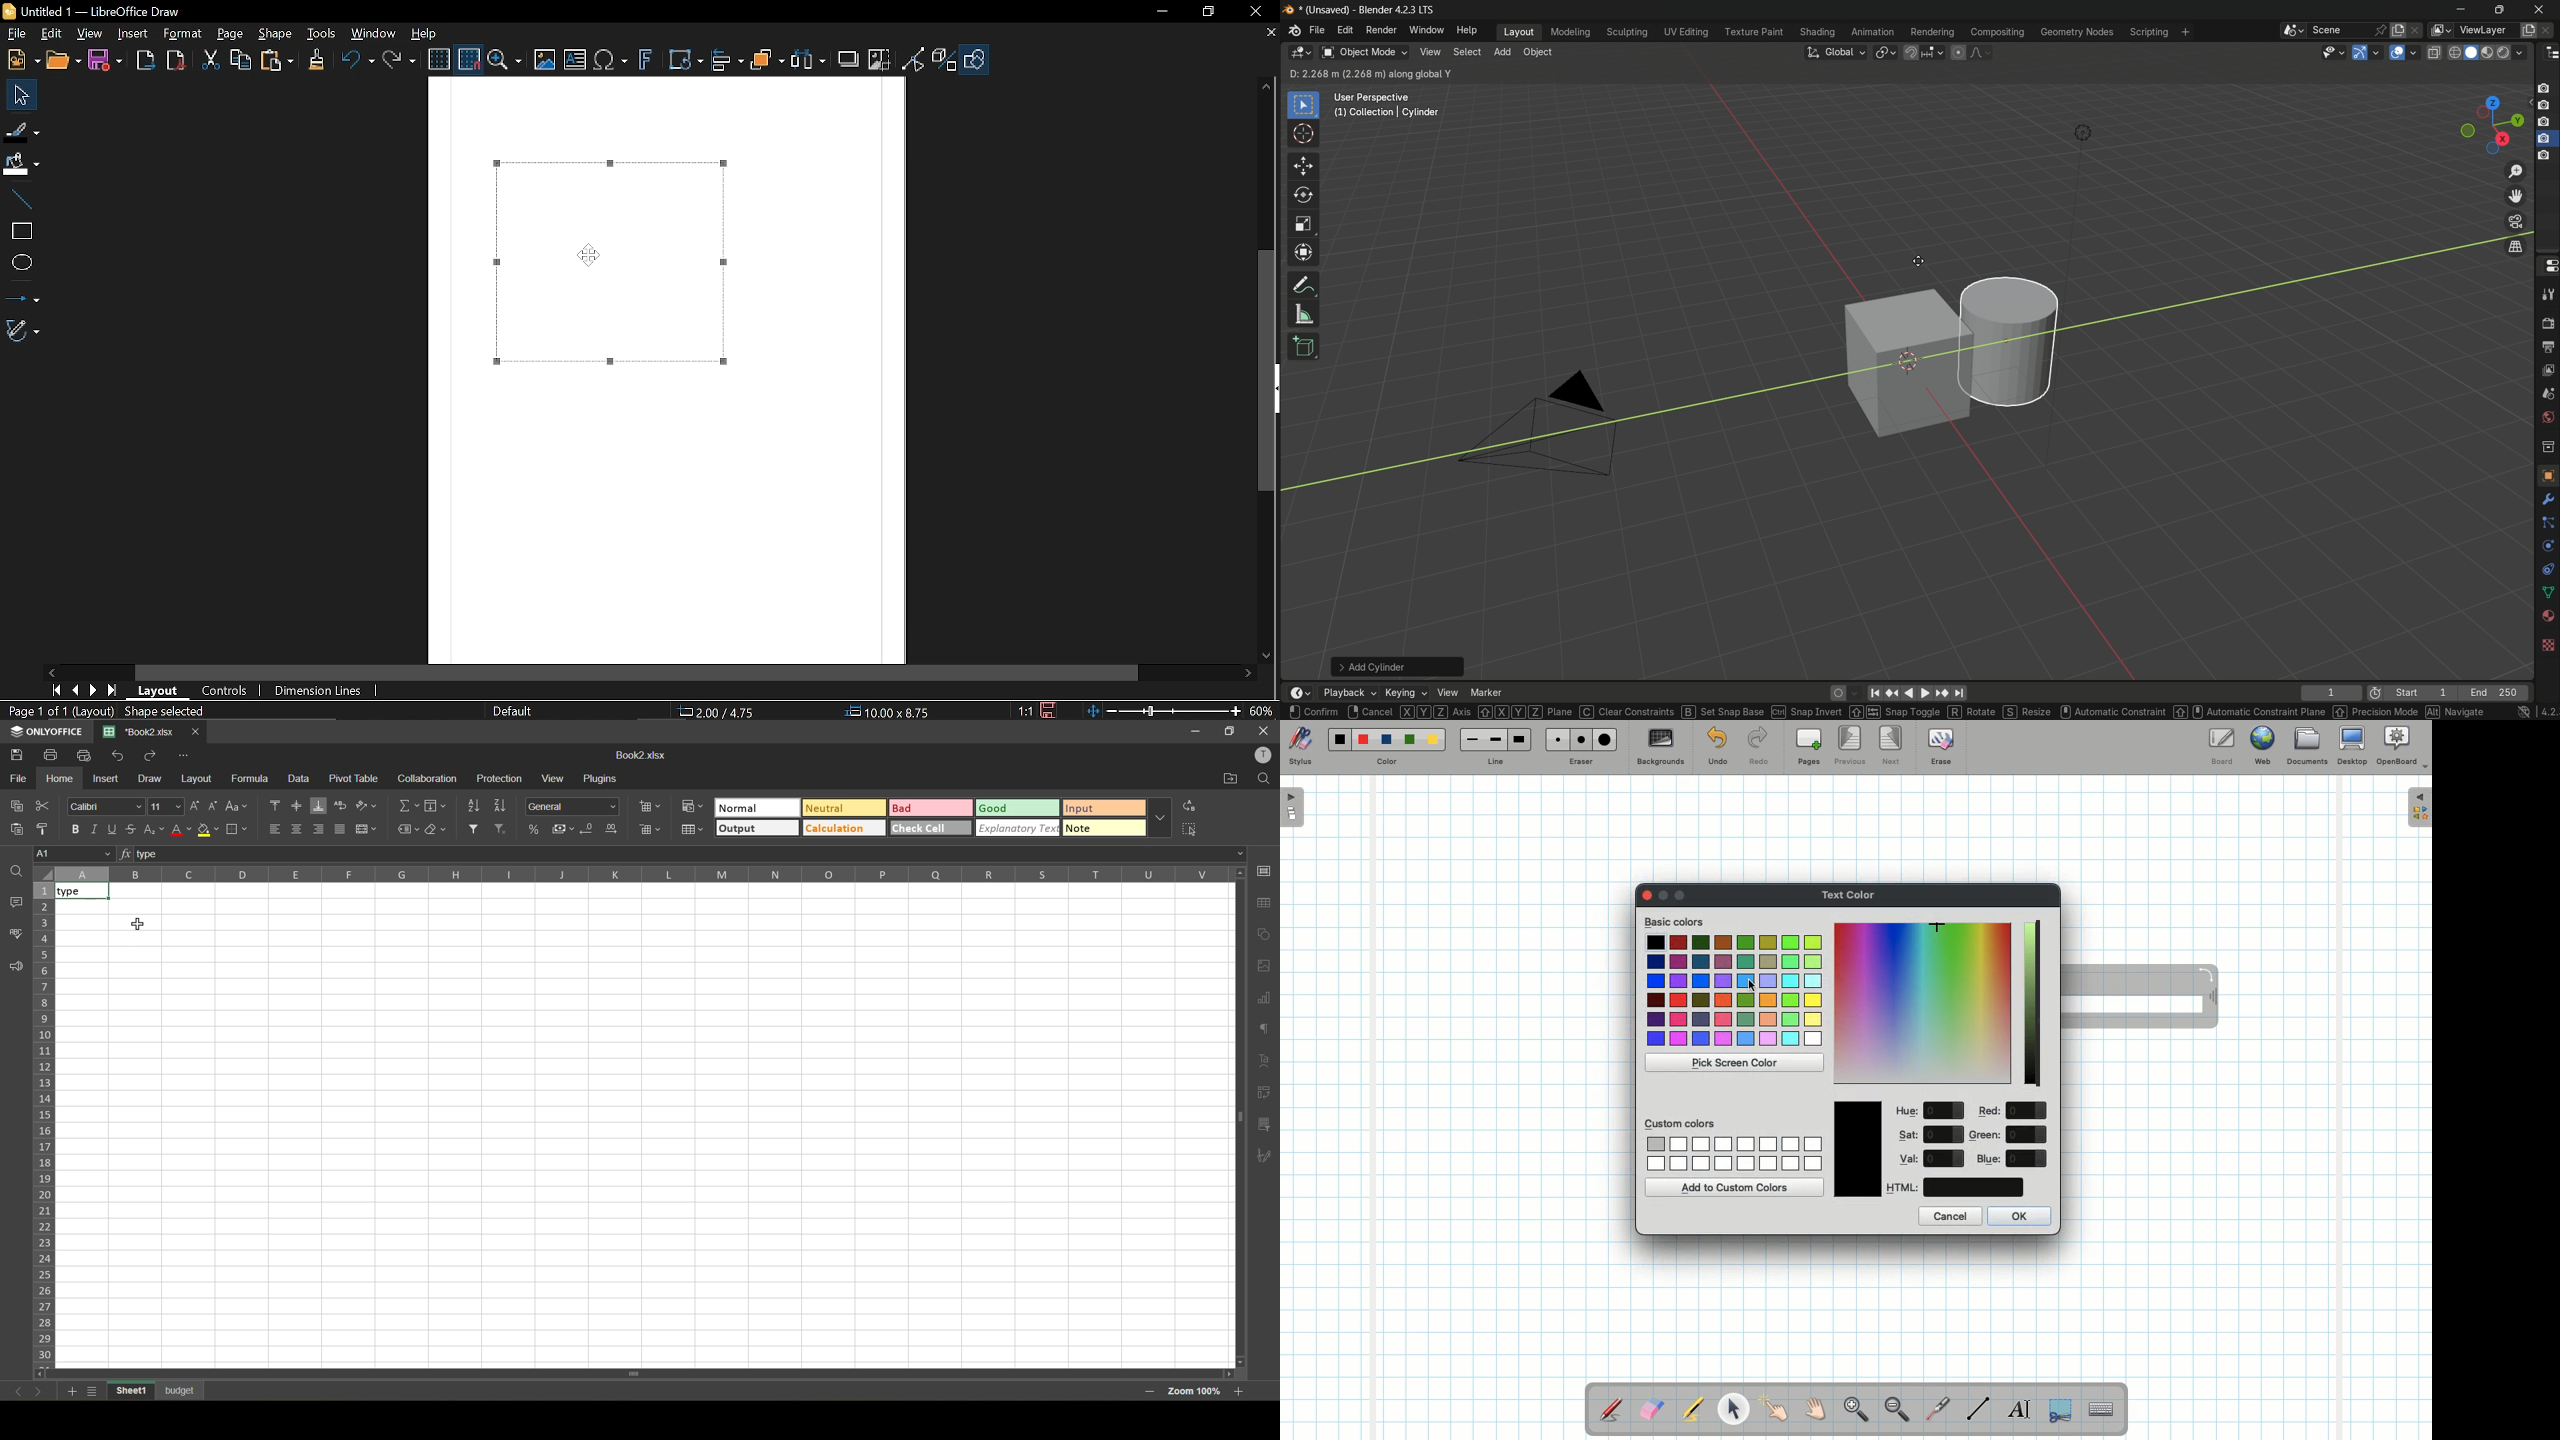  What do you see at coordinates (374, 32) in the screenshot?
I see `Window` at bounding box center [374, 32].